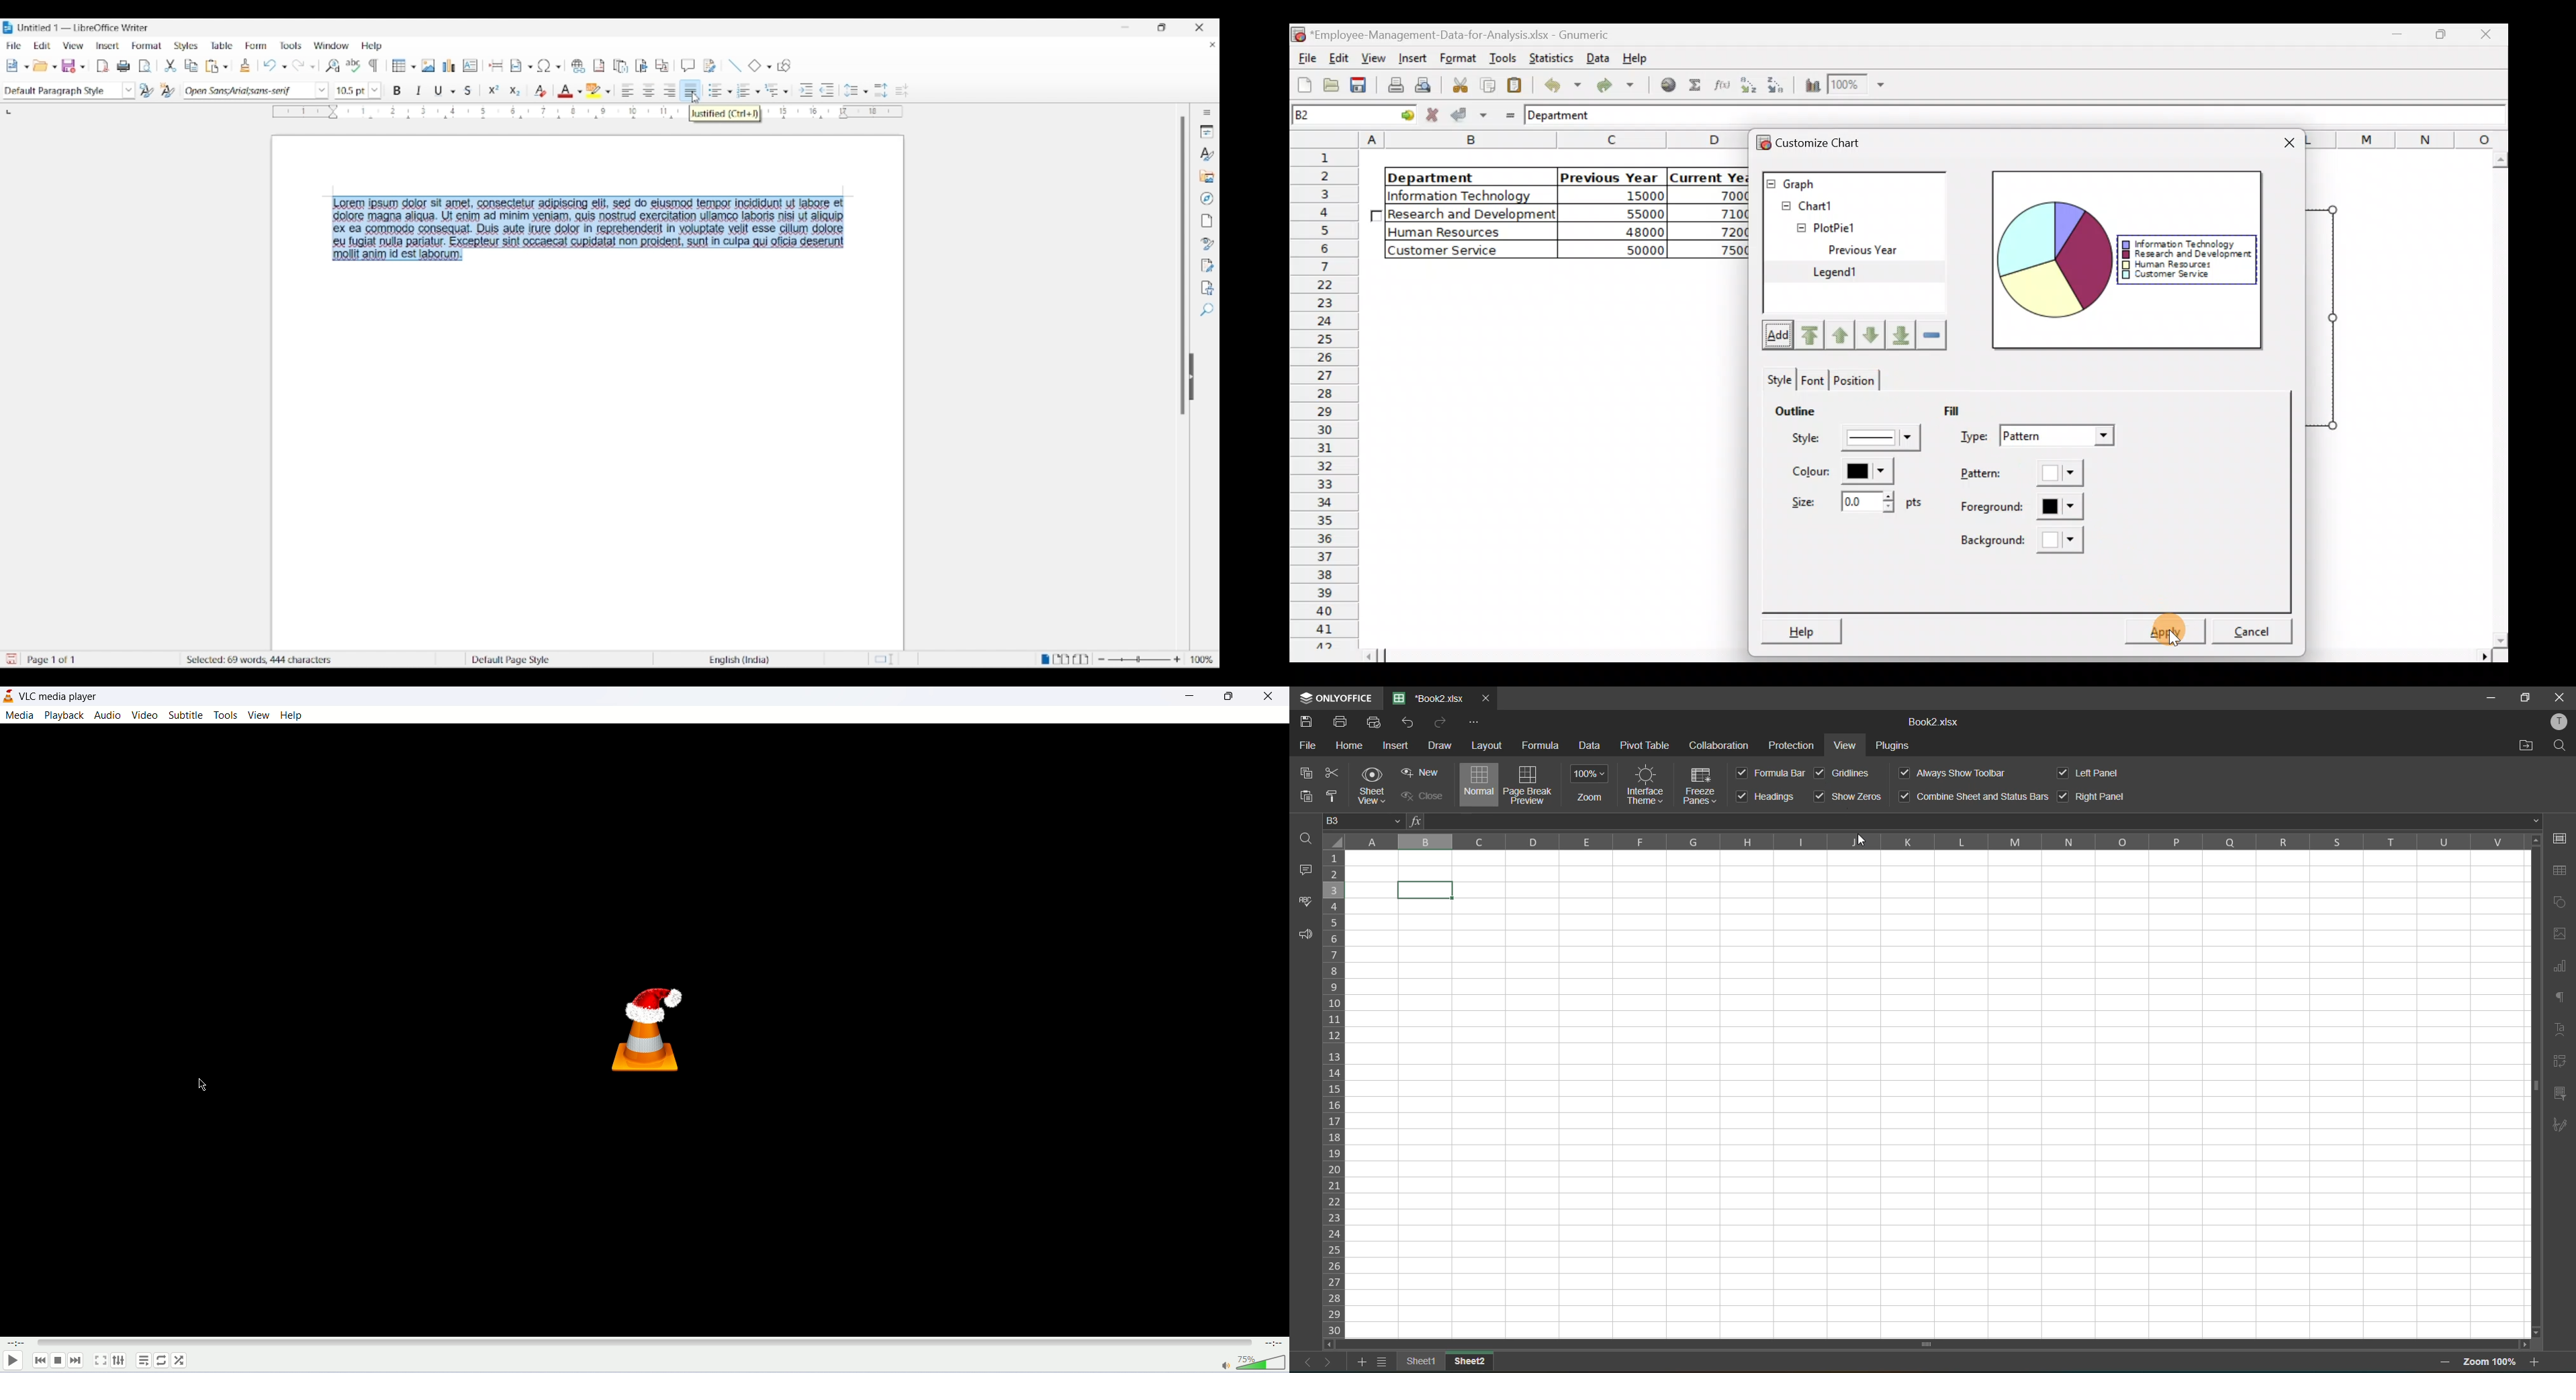 Image resolution: width=2576 pixels, height=1400 pixels. Describe the element at coordinates (1298, 34) in the screenshot. I see `Gnumeric logo` at that location.